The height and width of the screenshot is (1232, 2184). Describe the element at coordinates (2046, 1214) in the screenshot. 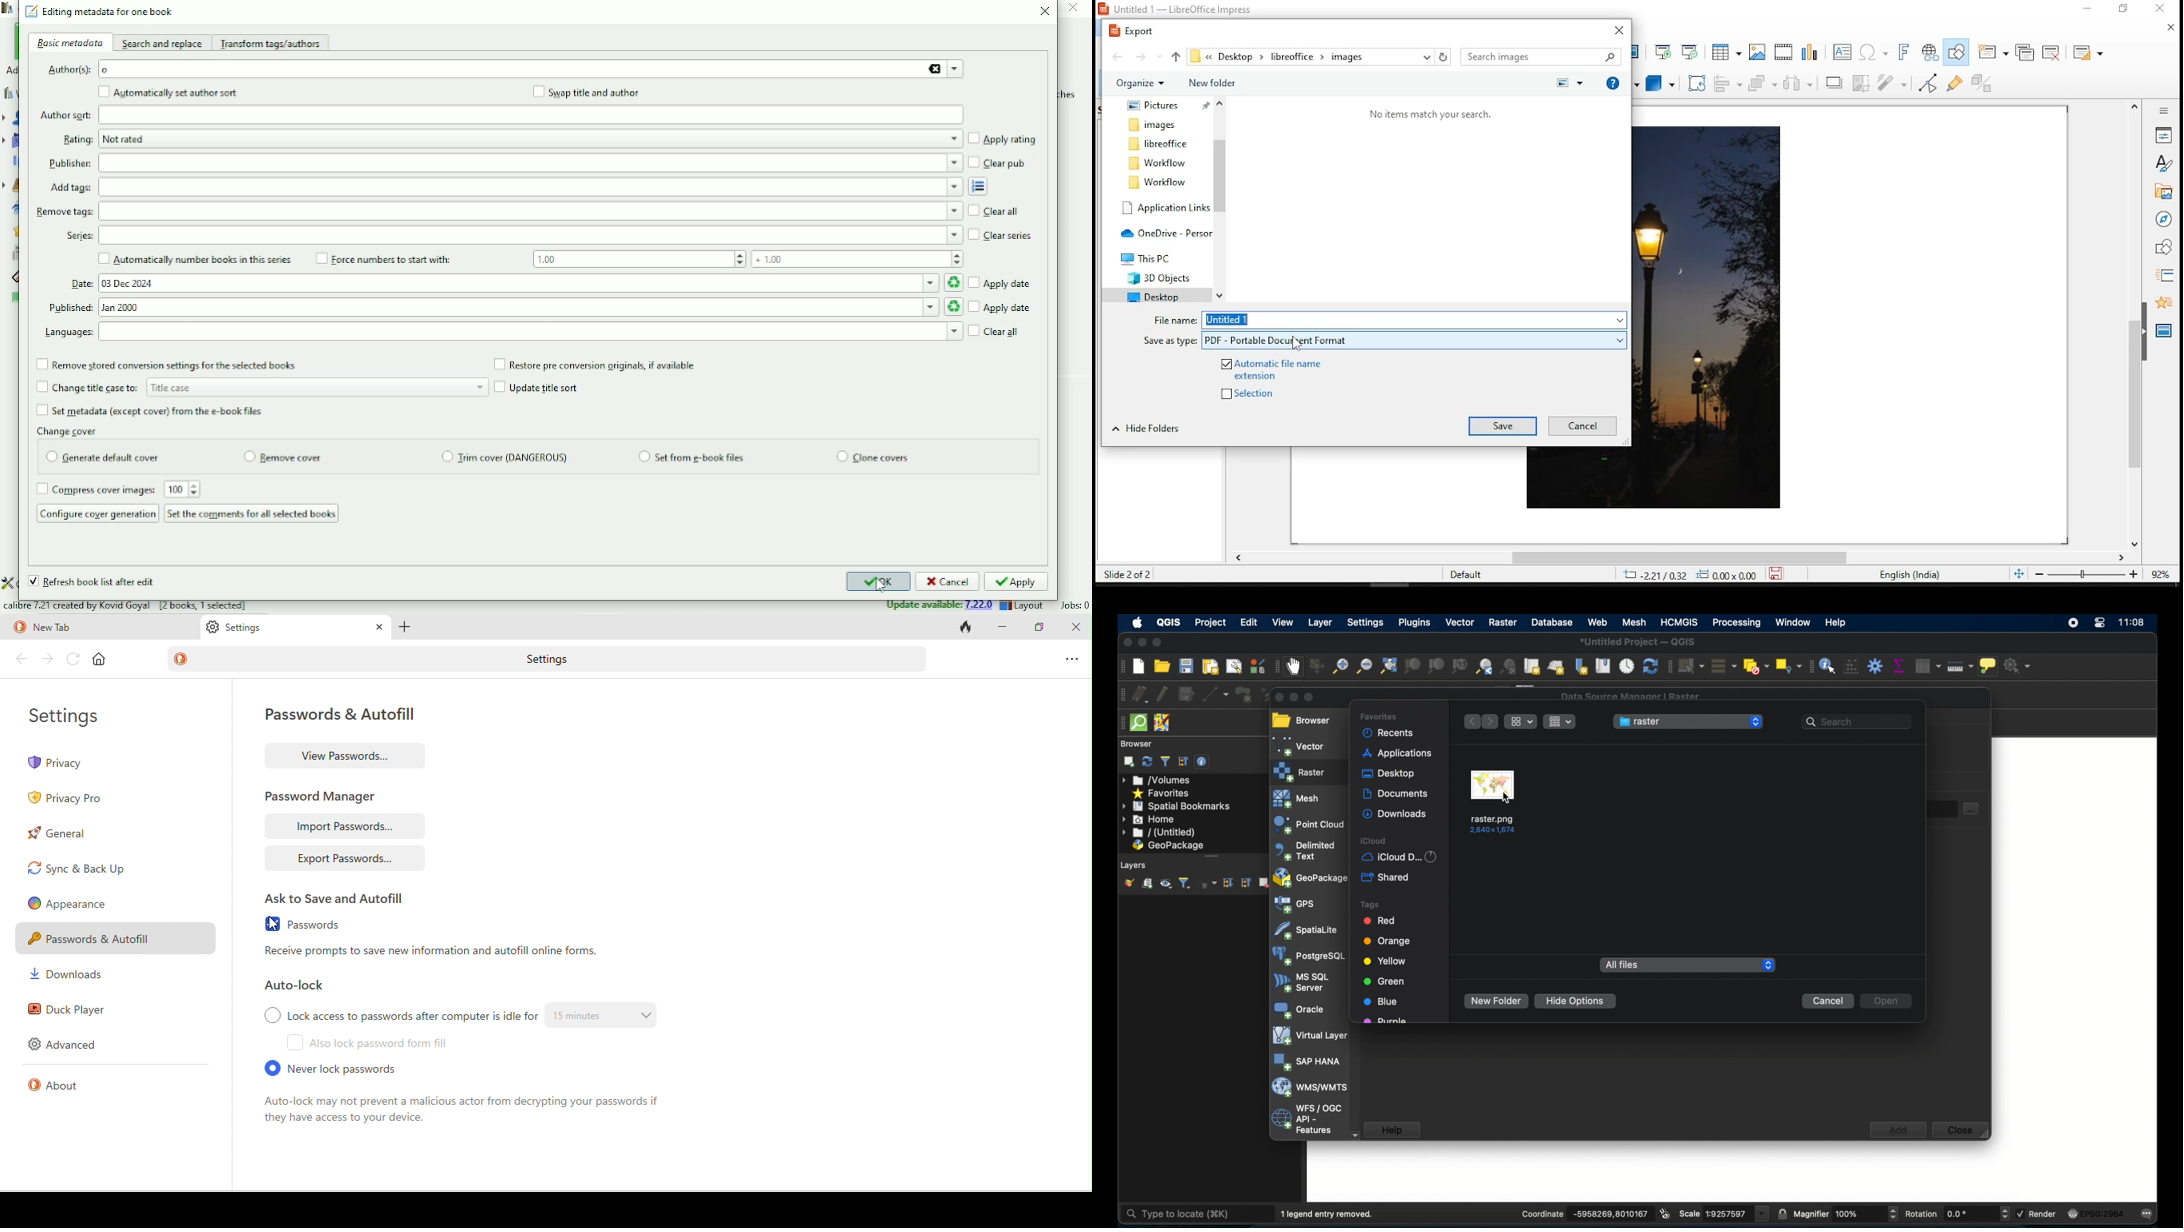

I see `render` at that location.